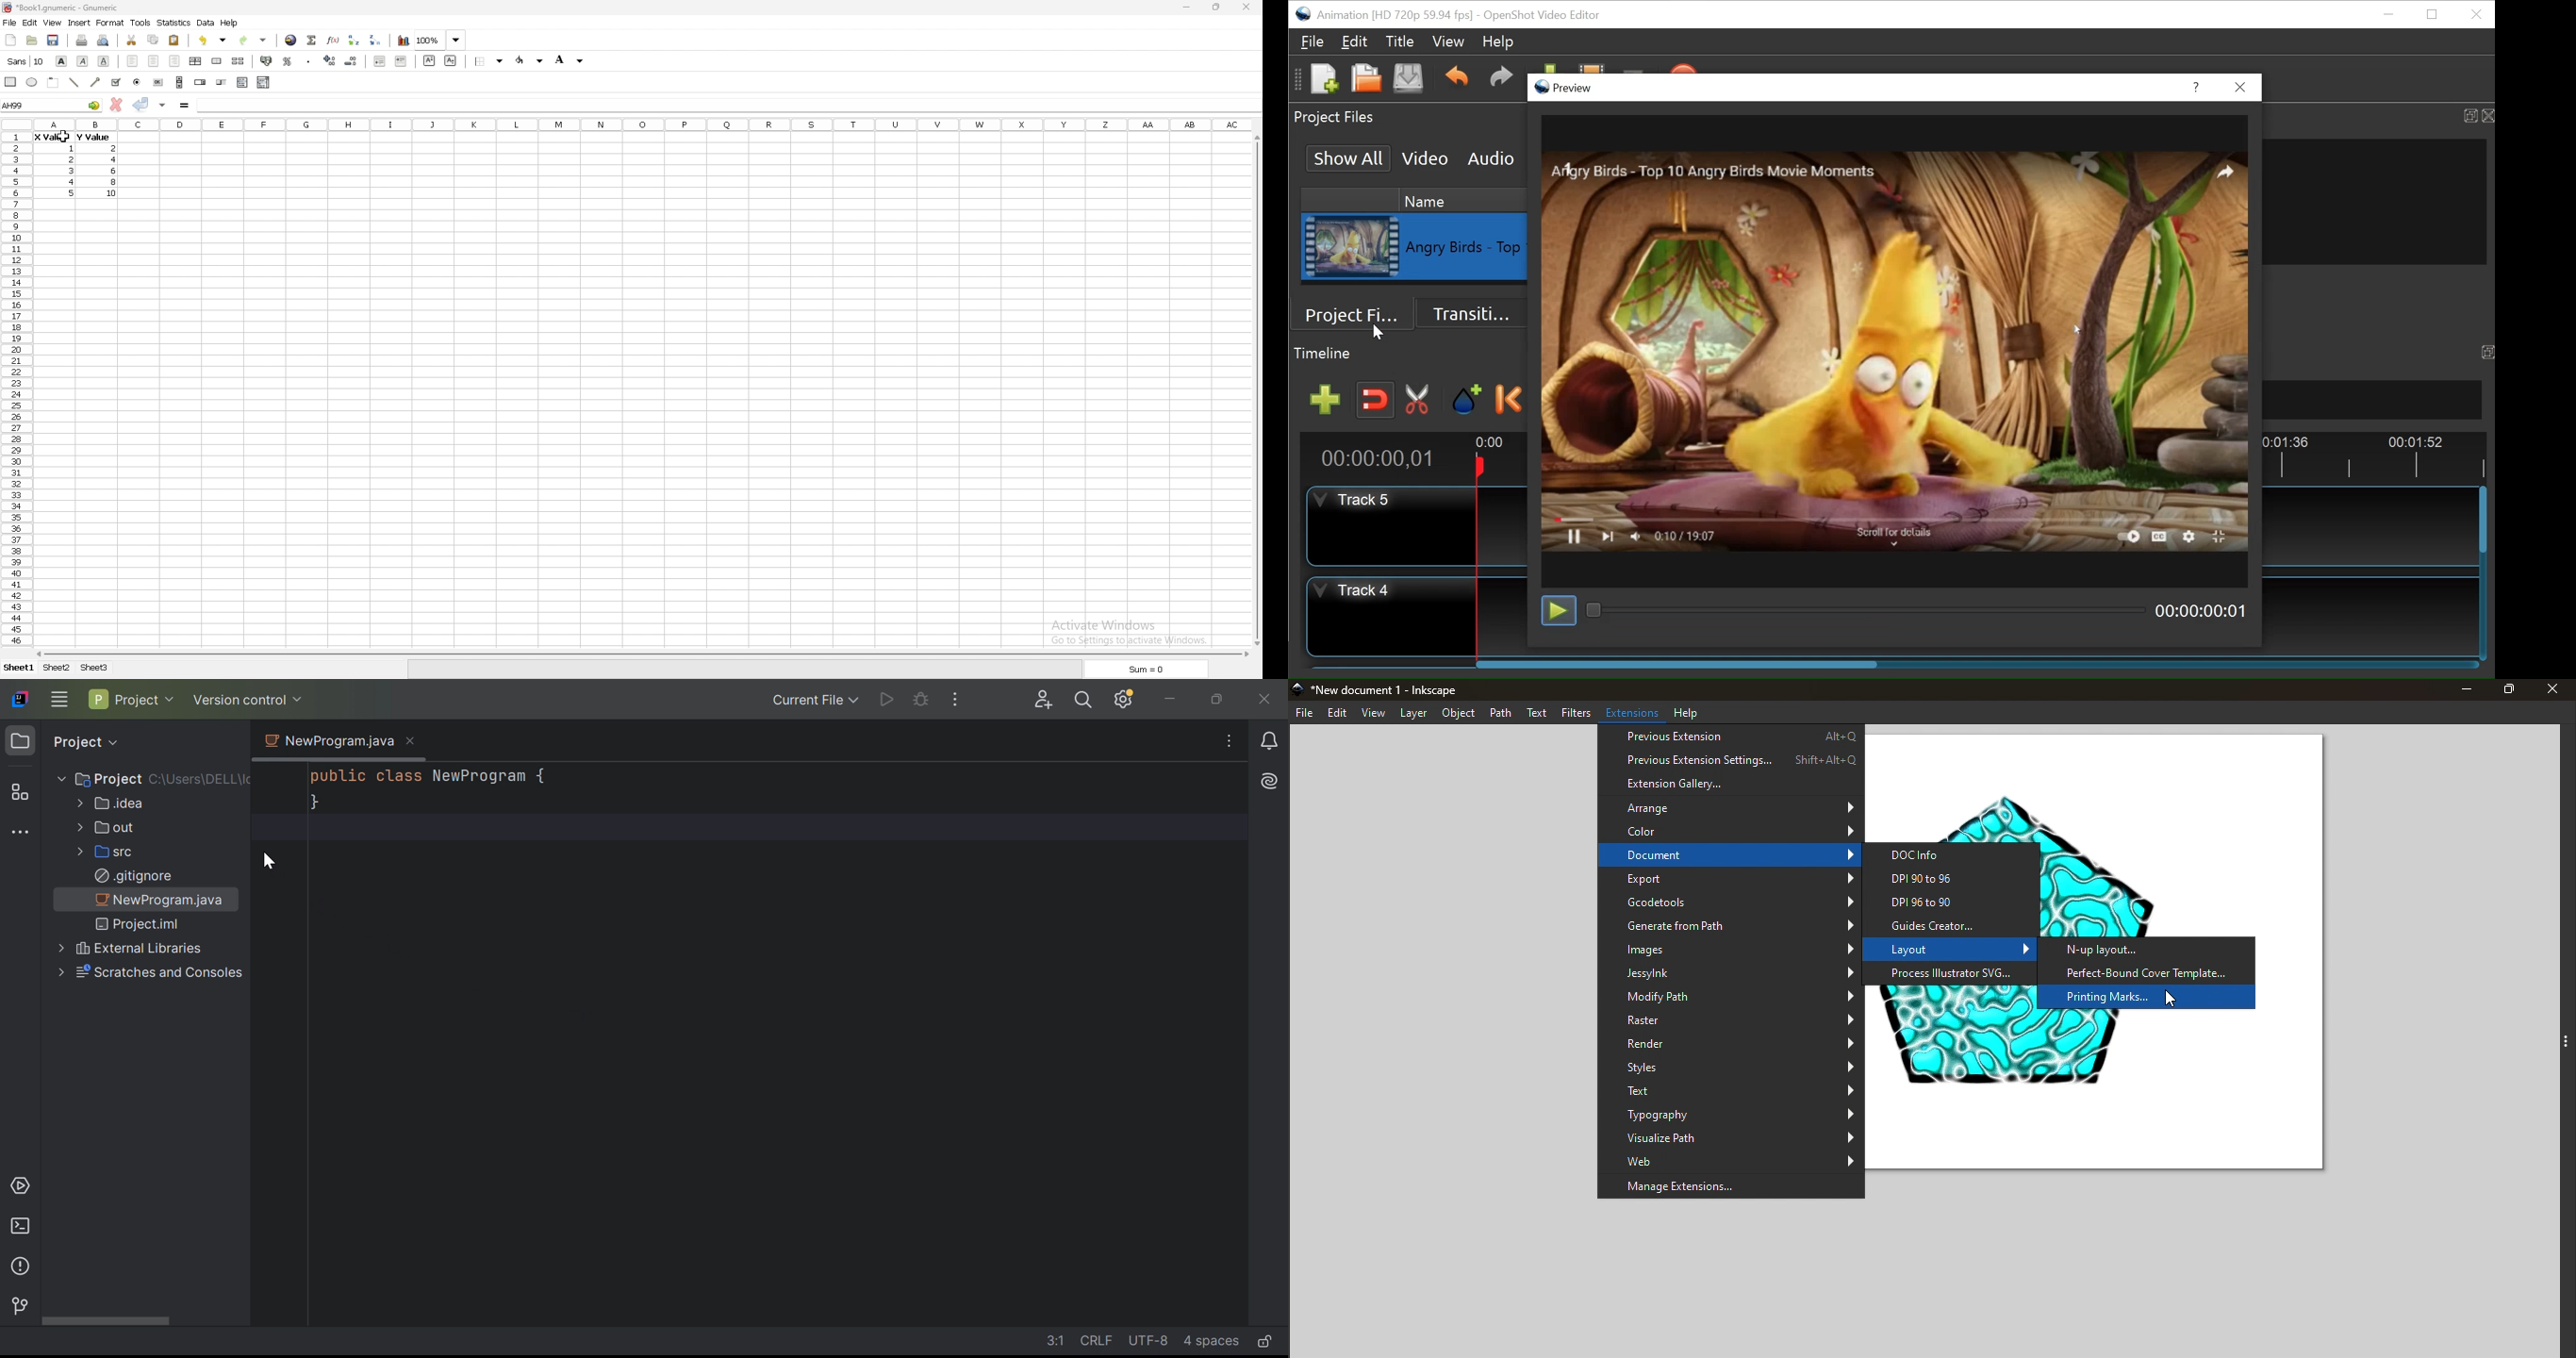 Image resolution: width=2576 pixels, height=1372 pixels. Describe the element at coordinates (237, 61) in the screenshot. I see `split merged cells` at that location.